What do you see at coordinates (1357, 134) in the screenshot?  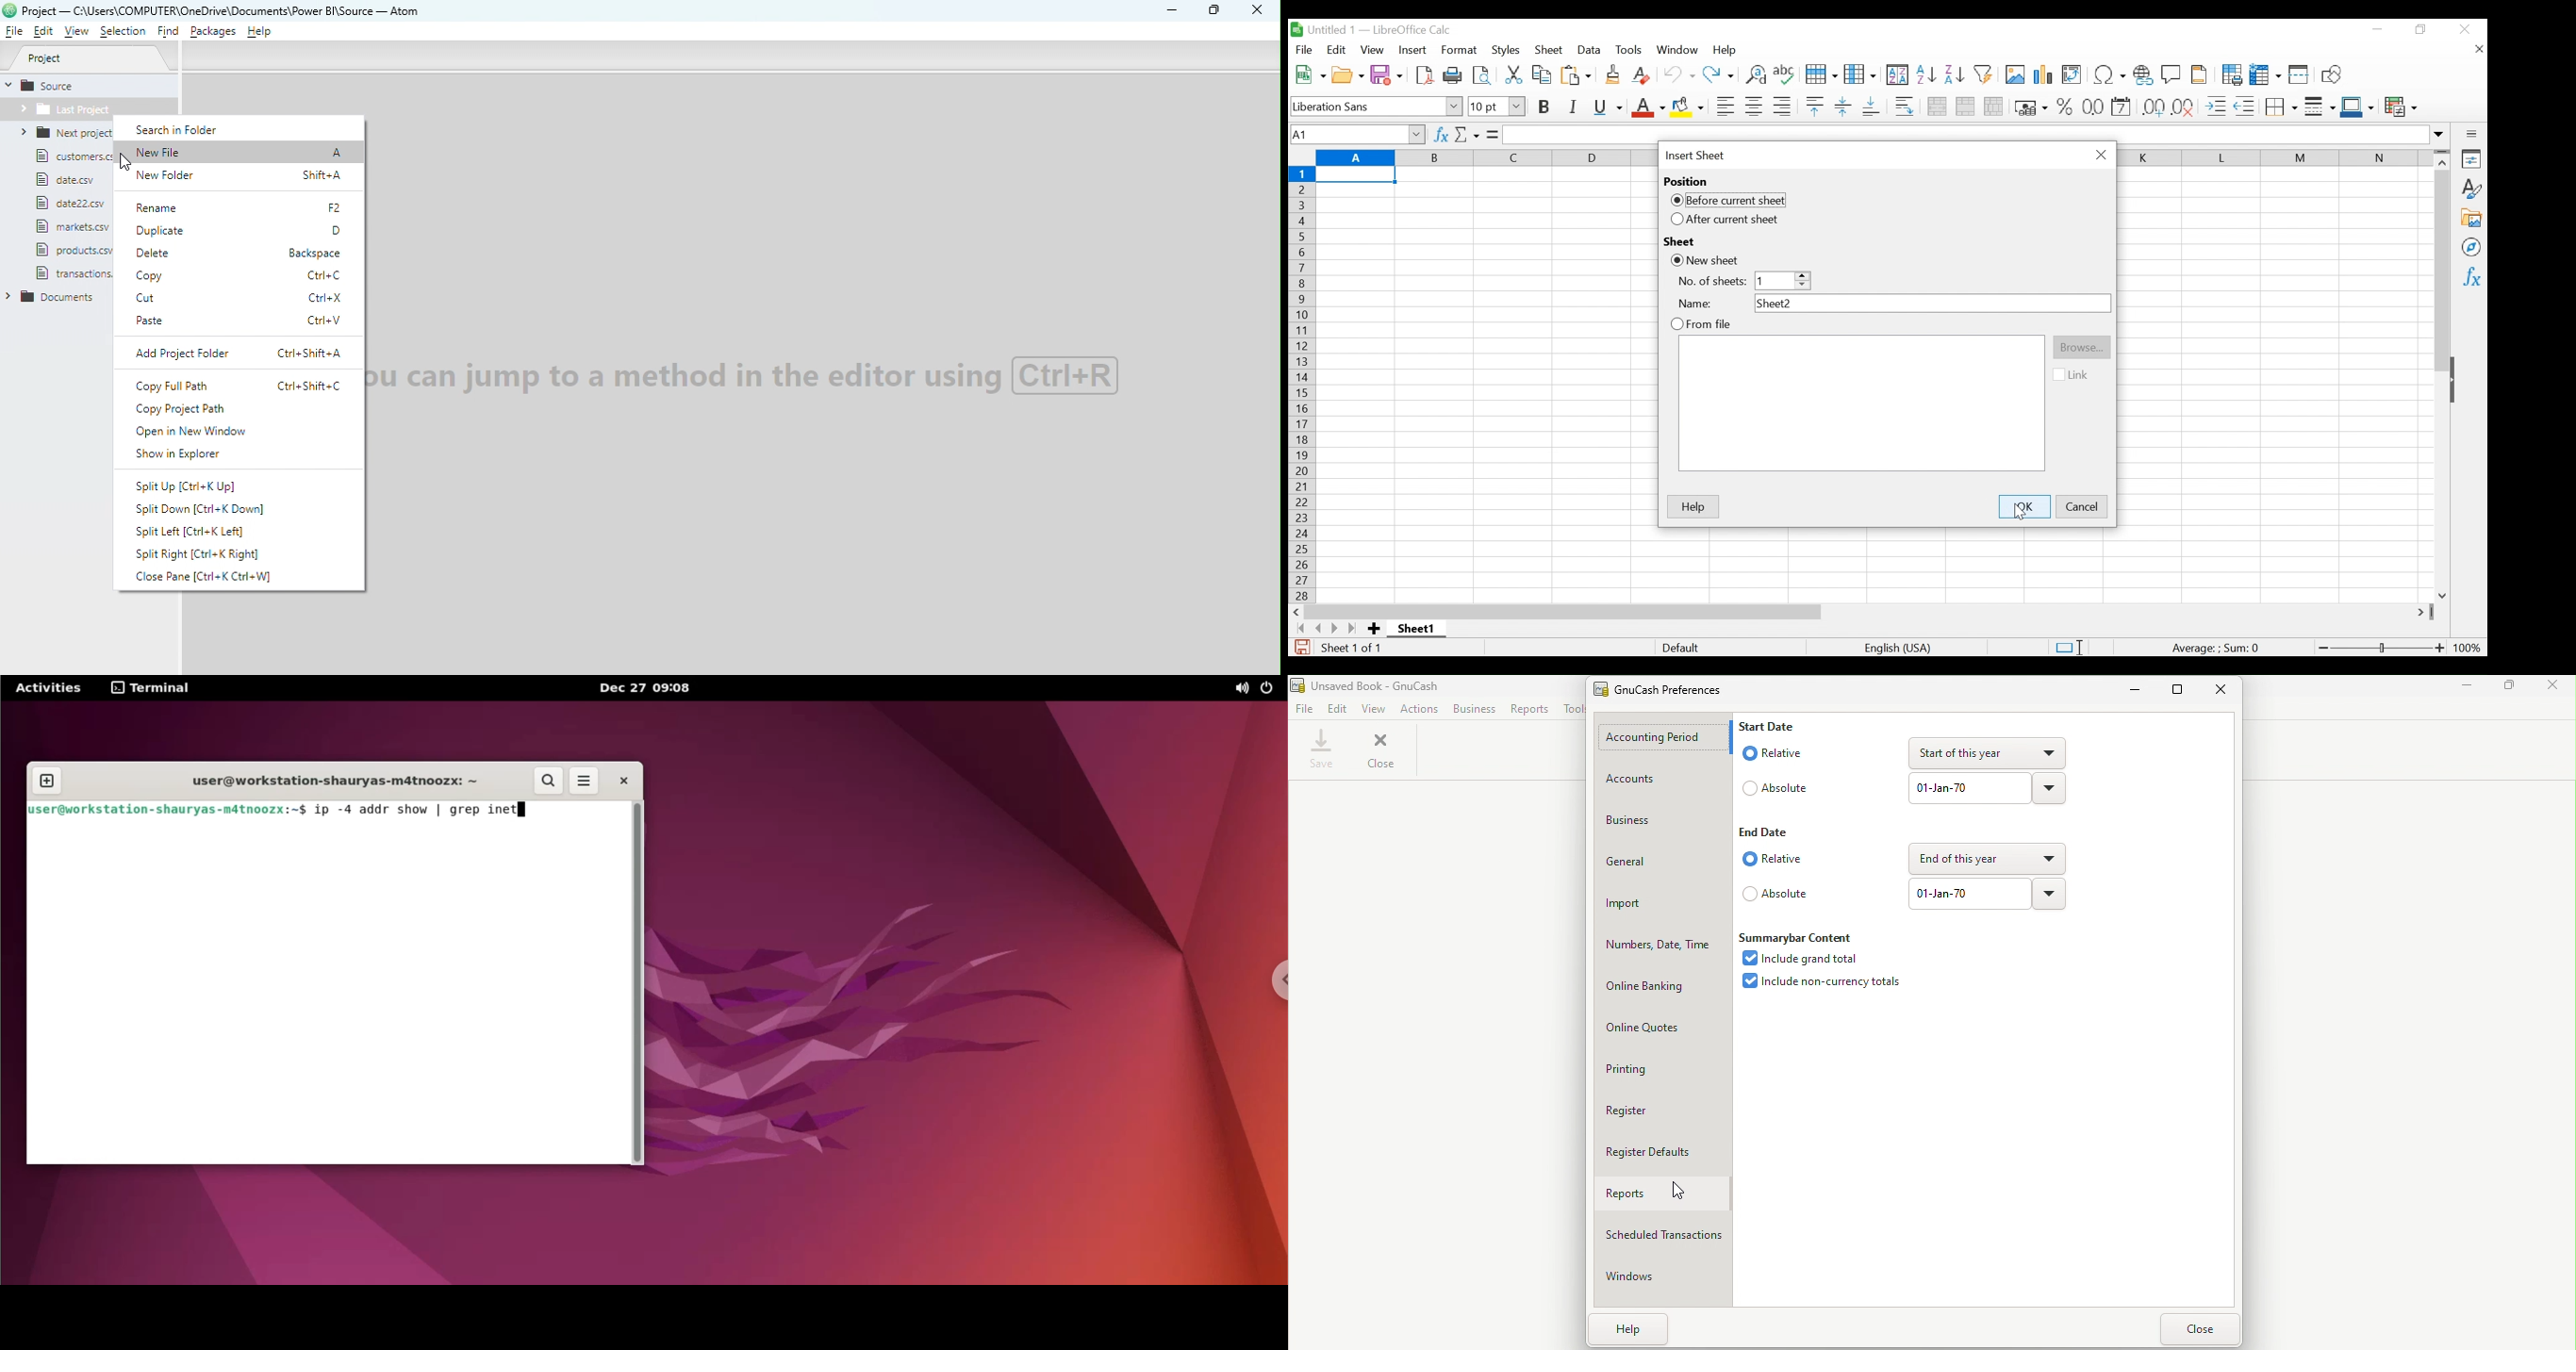 I see `Name Box` at bounding box center [1357, 134].